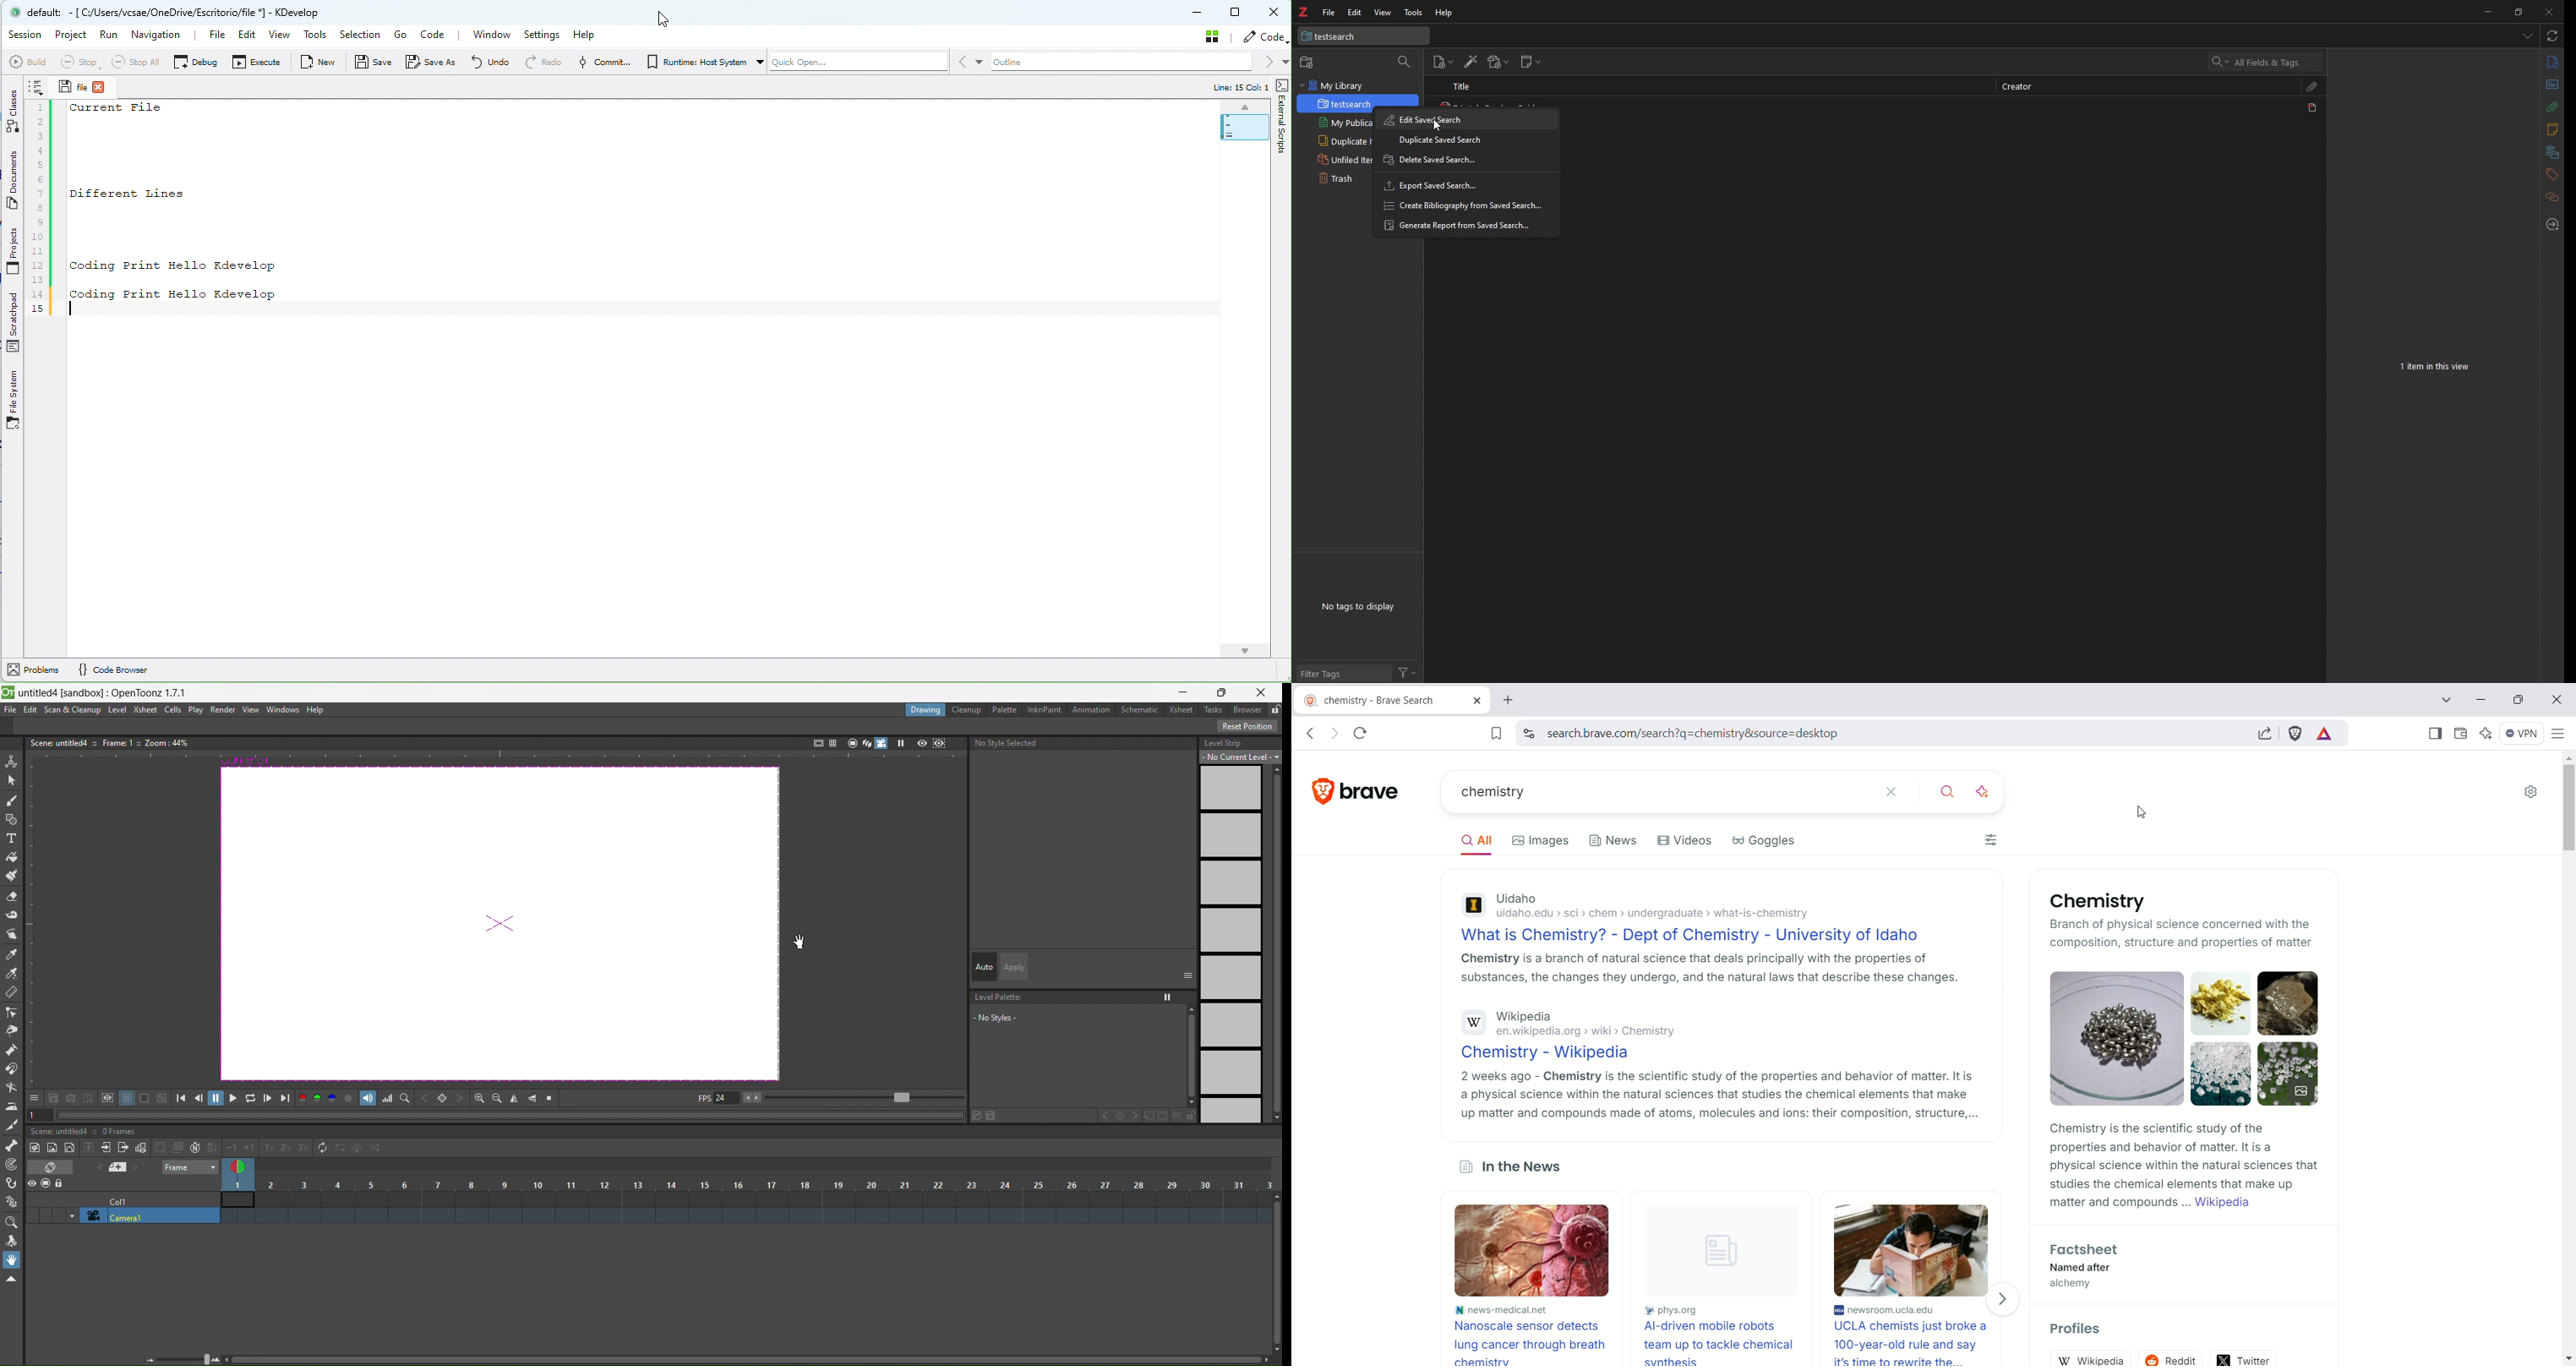 This screenshot has width=2576, height=1372. Describe the element at coordinates (1444, 62) in the screenshot. I see `new item` at that location.